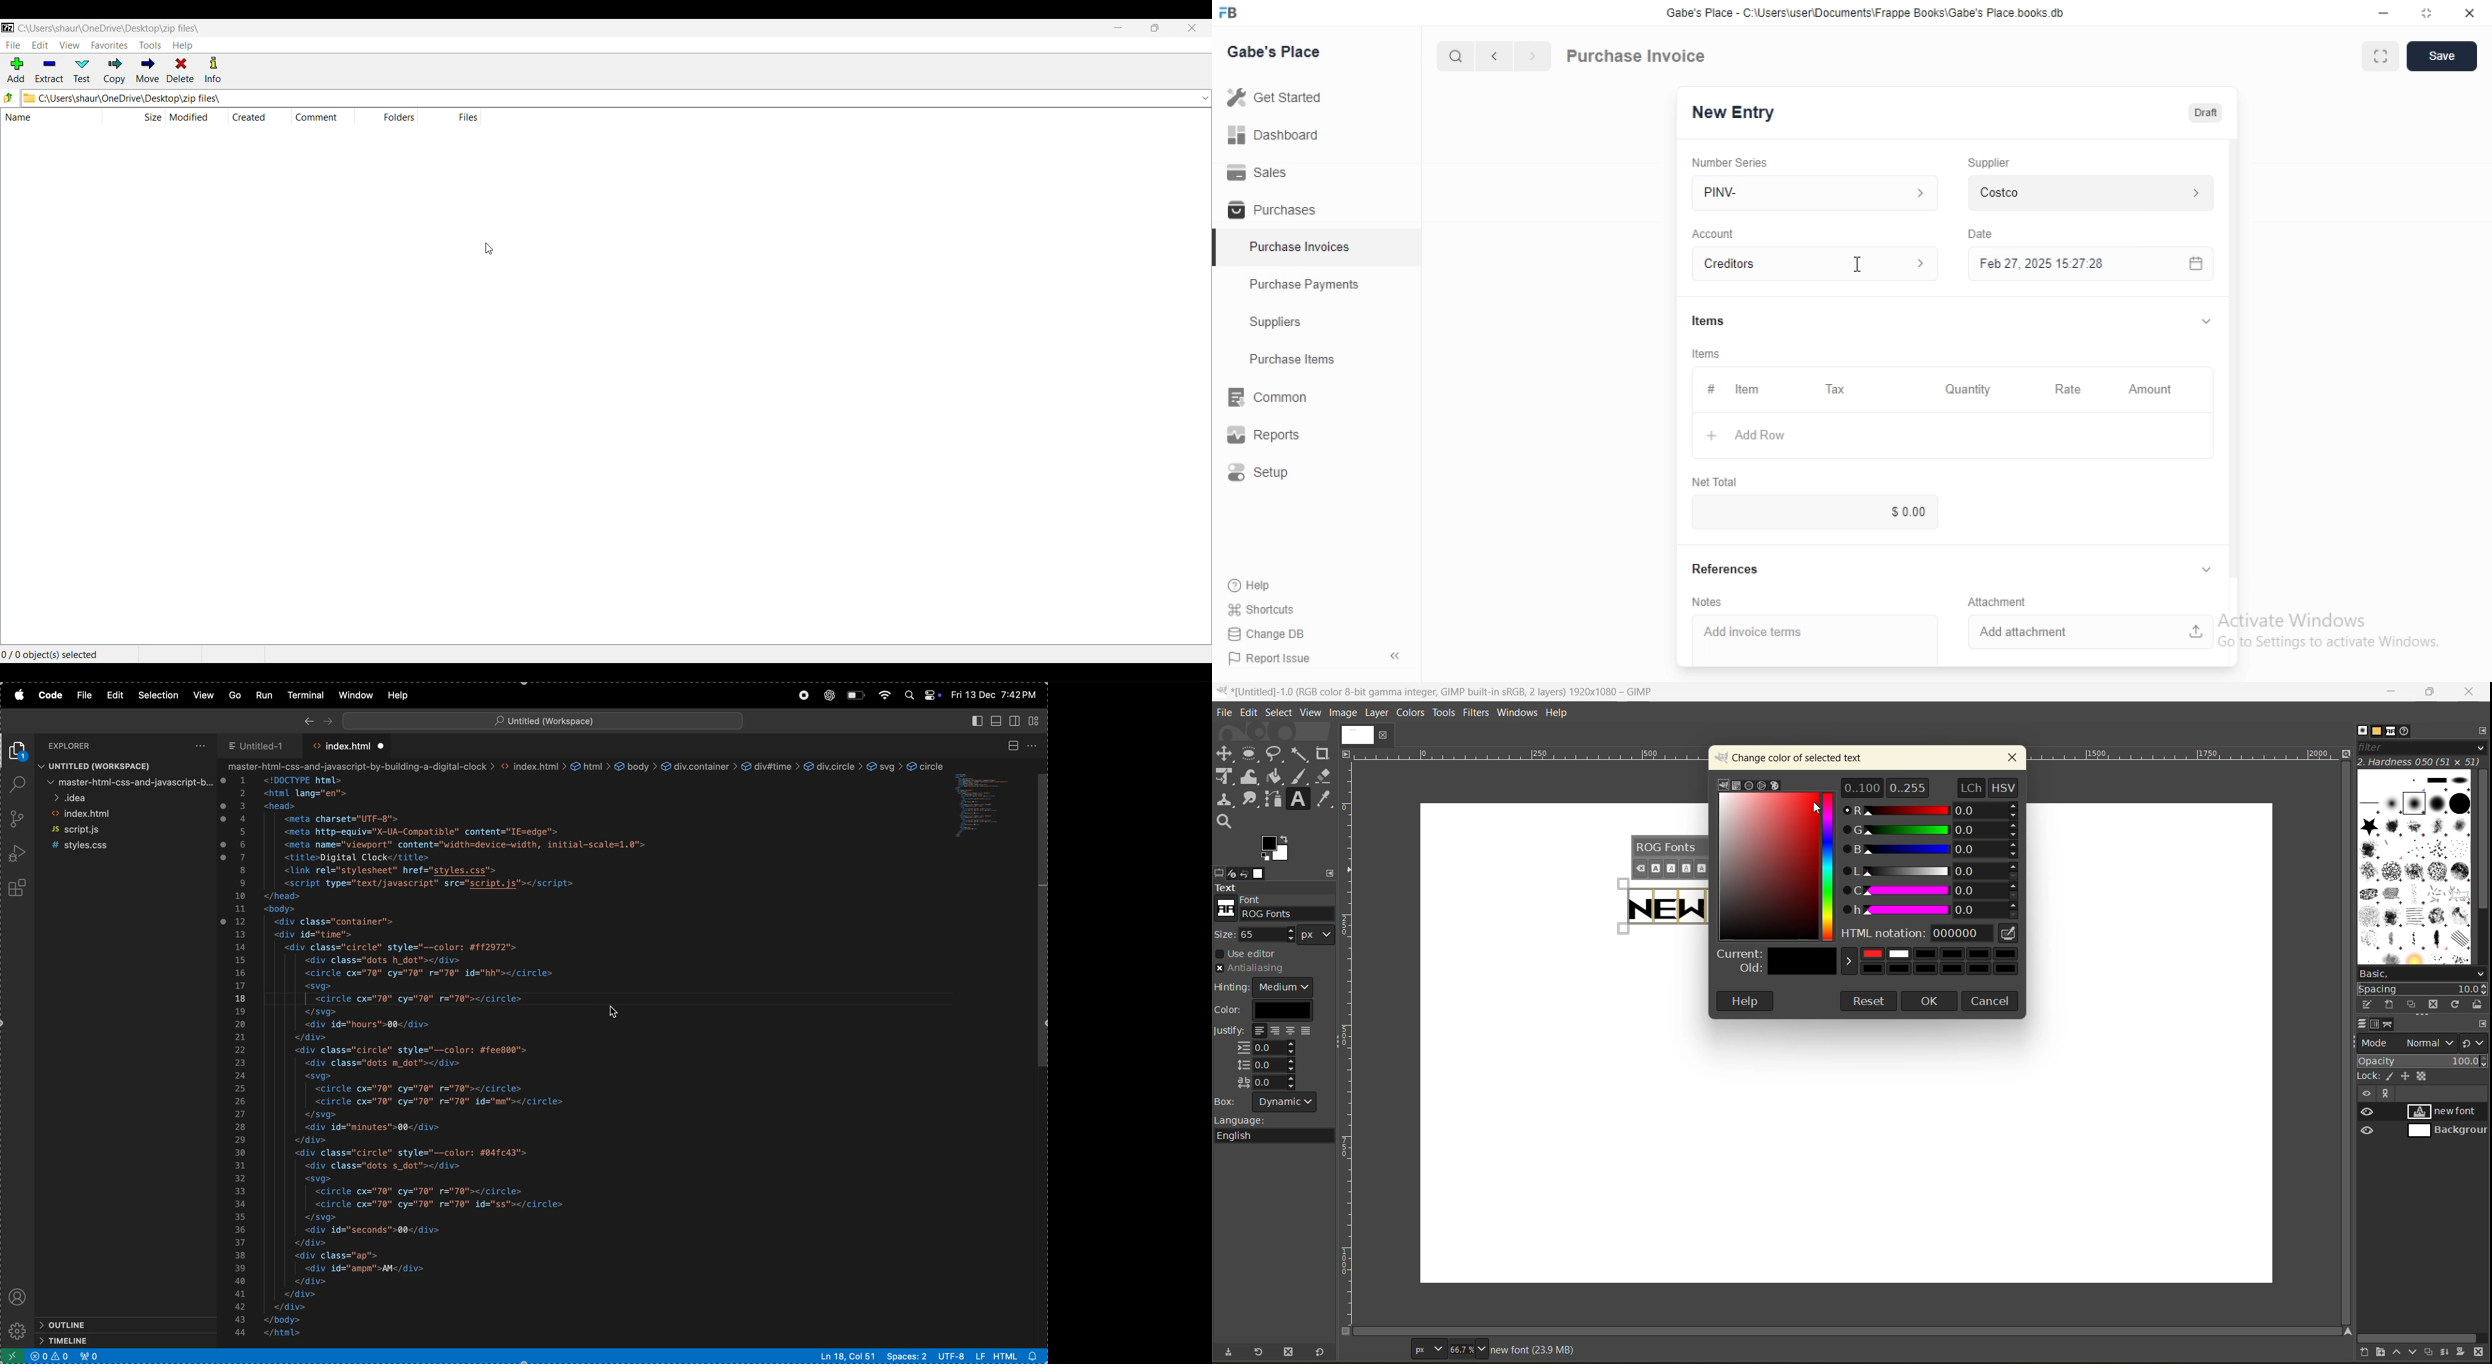 The height and width of the screenshot is (1372, 2492). Describe the element at coordinates (2419, 1338) in the screenshot. I see `horizontal scroll bar` at that location.